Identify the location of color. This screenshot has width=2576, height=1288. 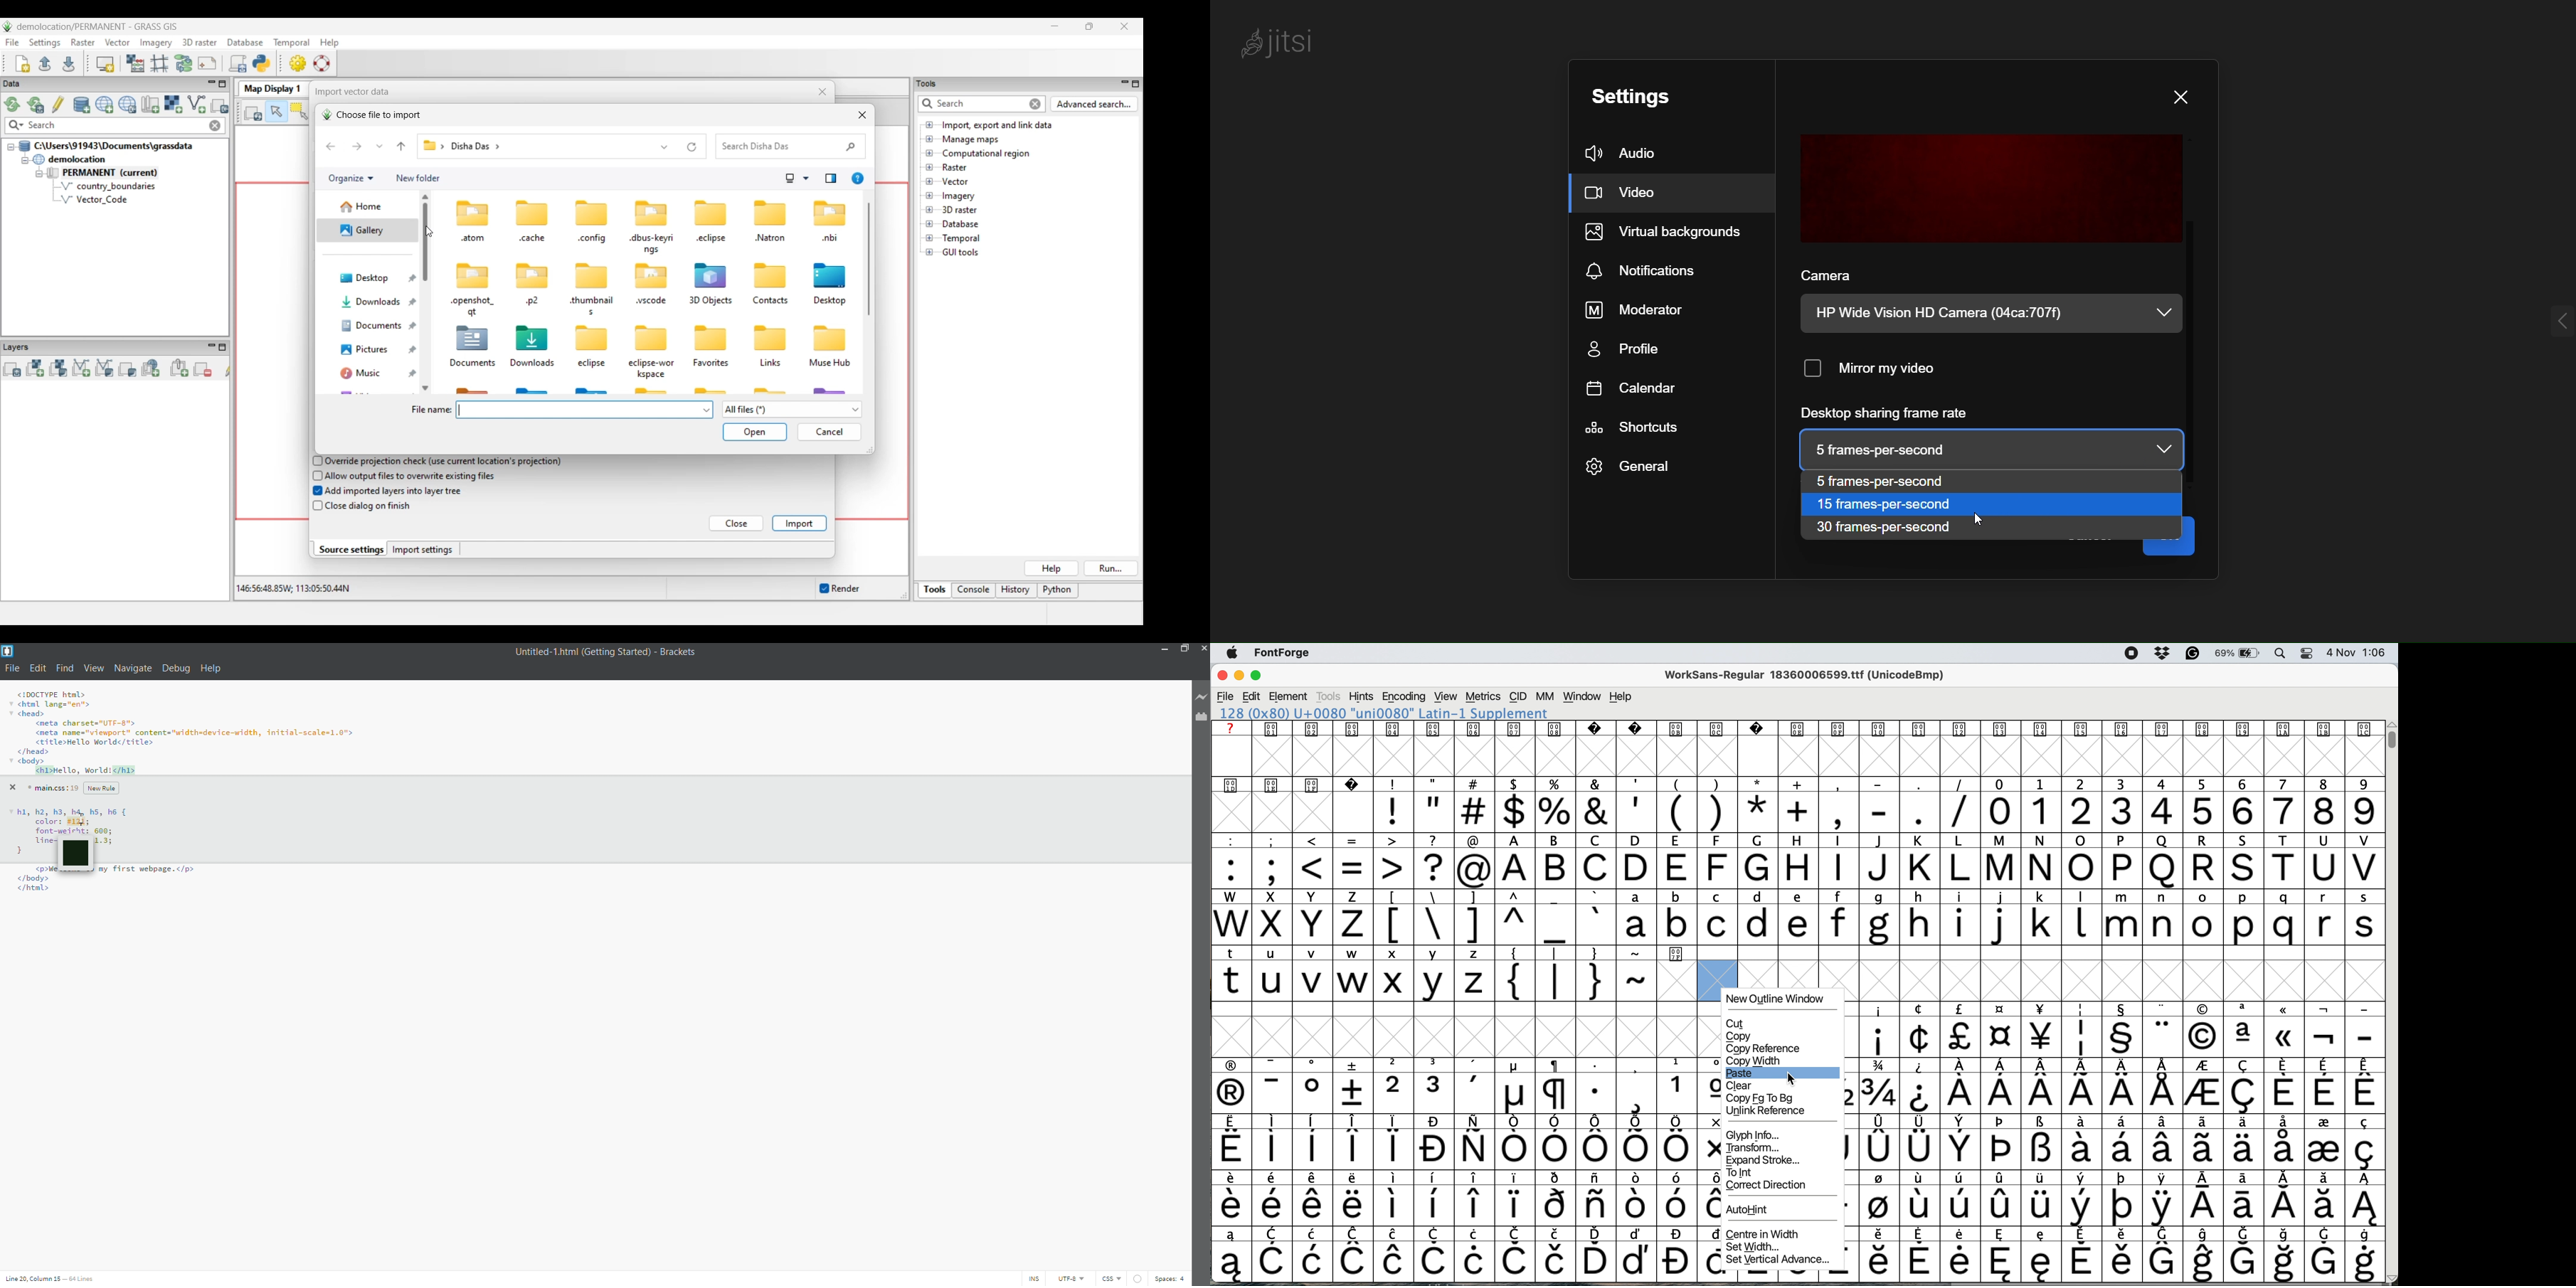
(78, 855).